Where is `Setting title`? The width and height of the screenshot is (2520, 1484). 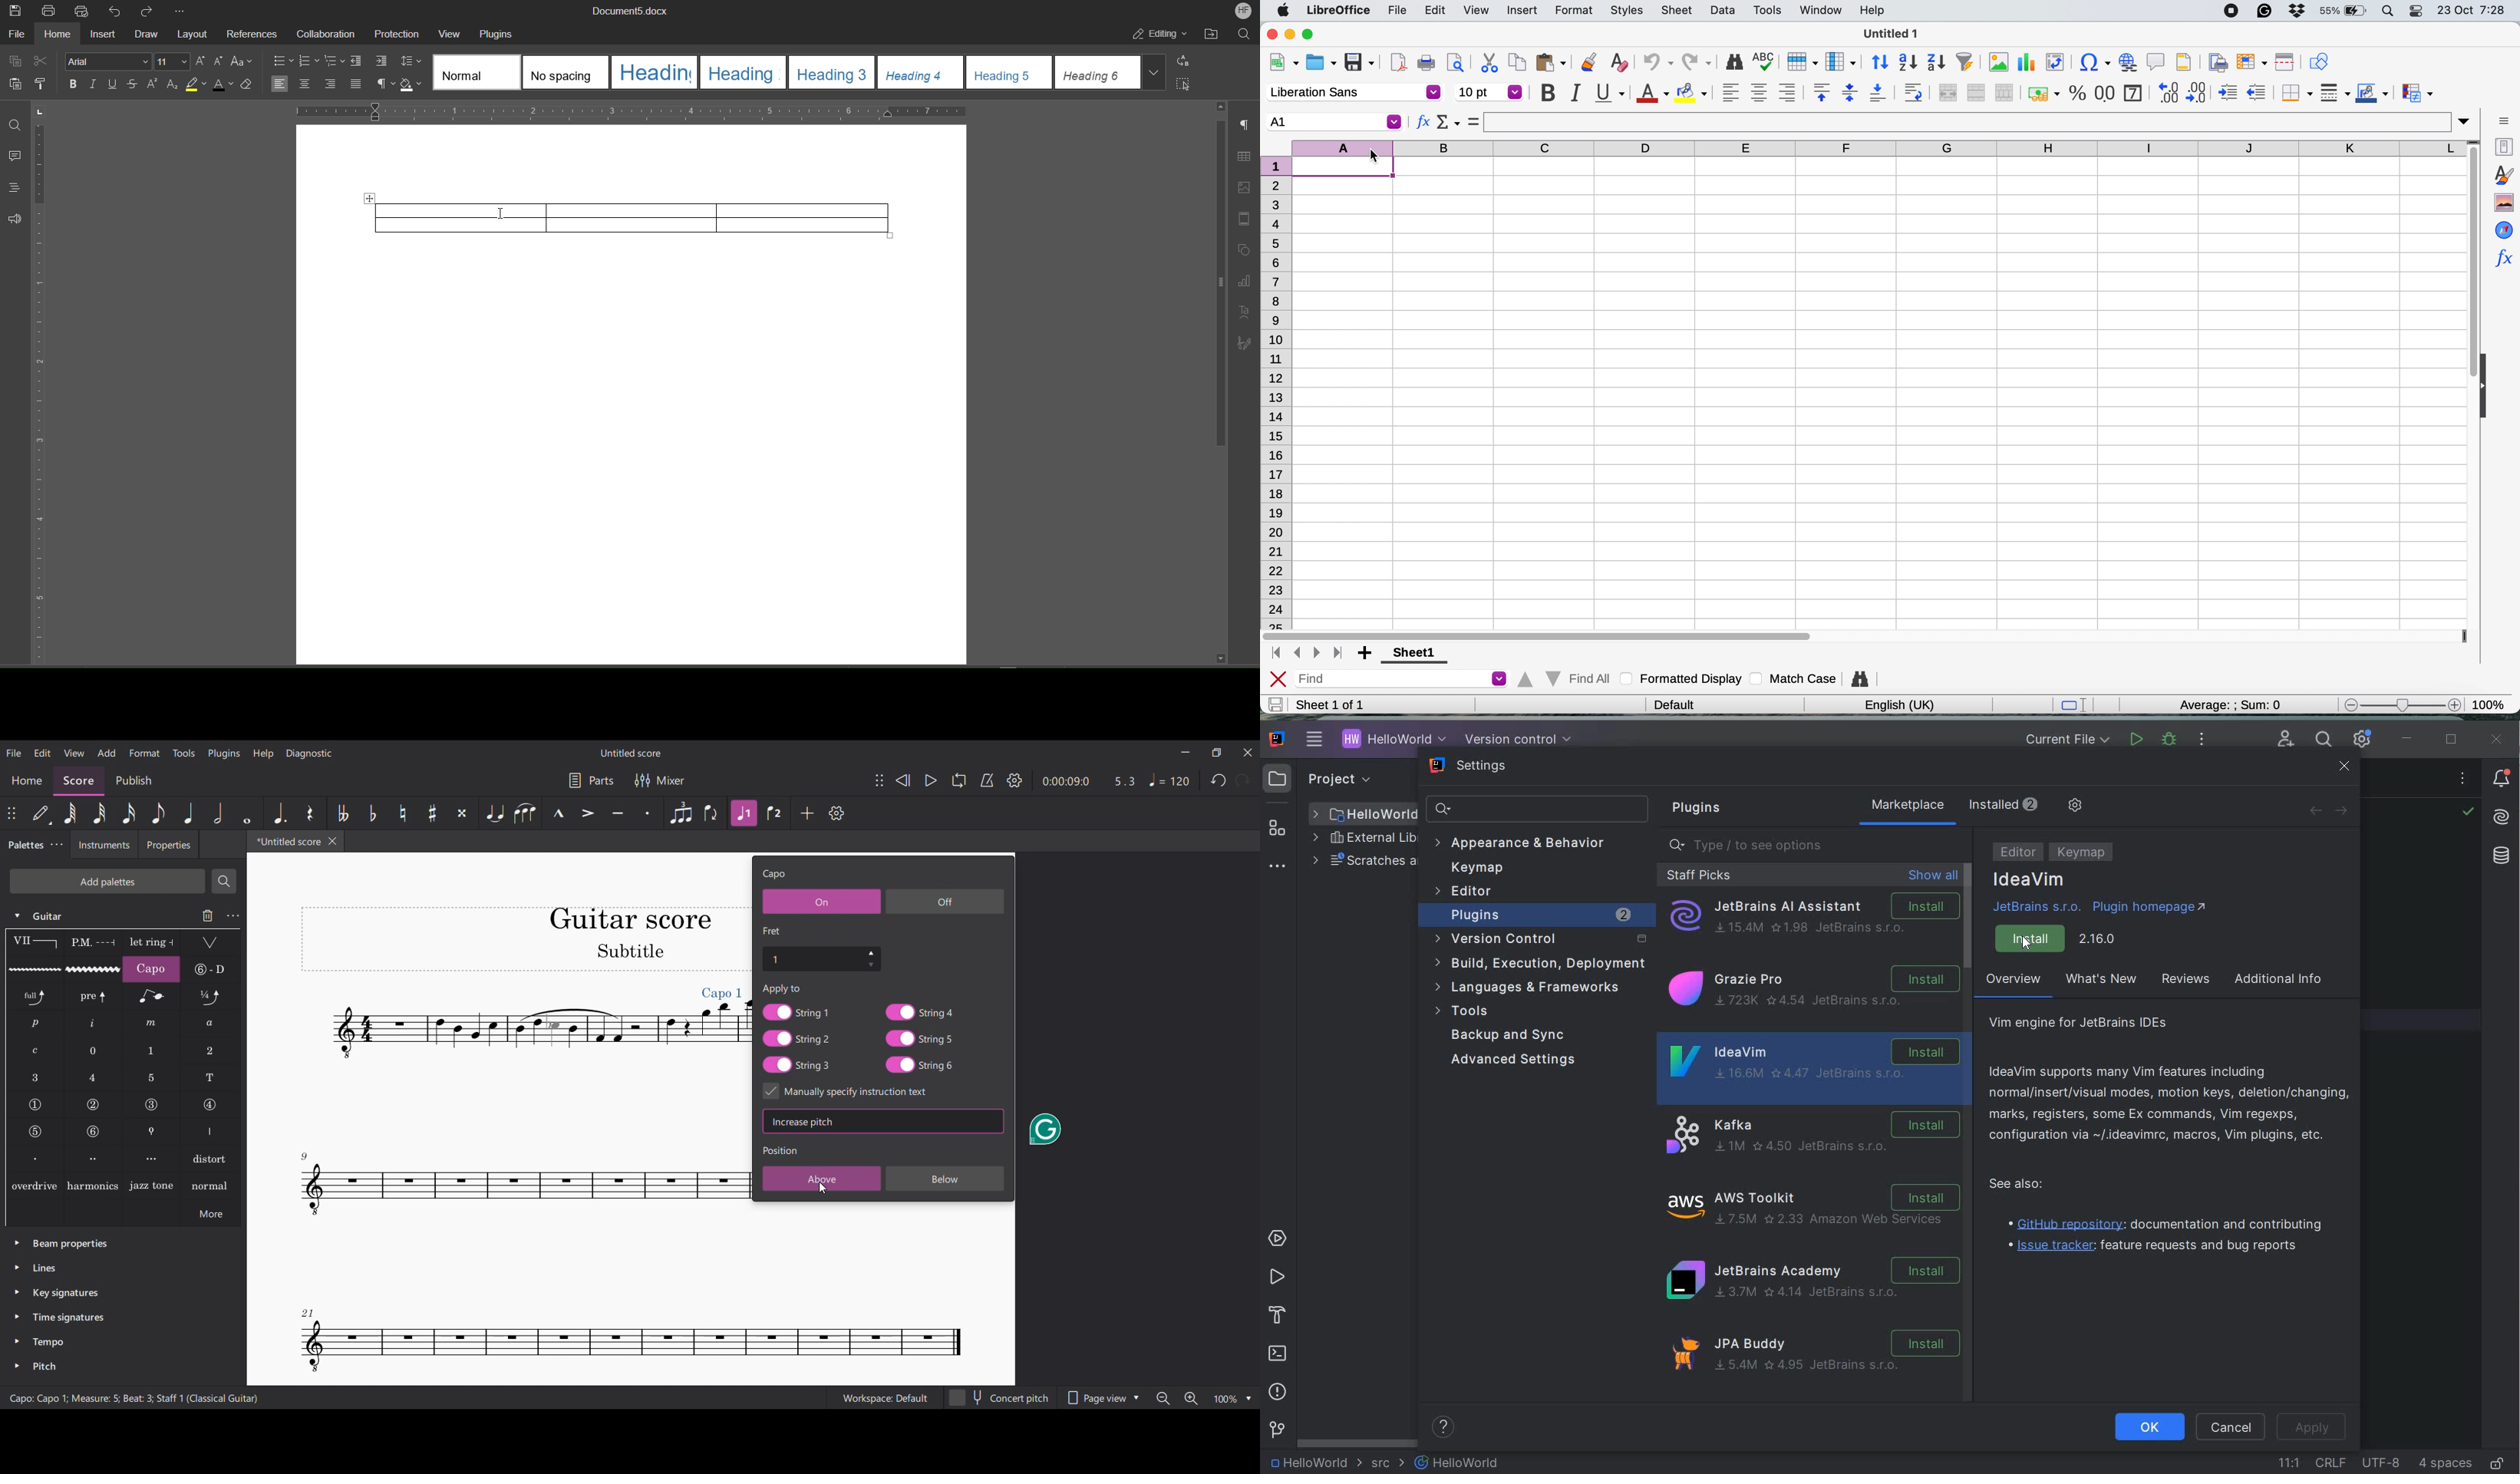 Setting title is located at coordinates (774, 875).